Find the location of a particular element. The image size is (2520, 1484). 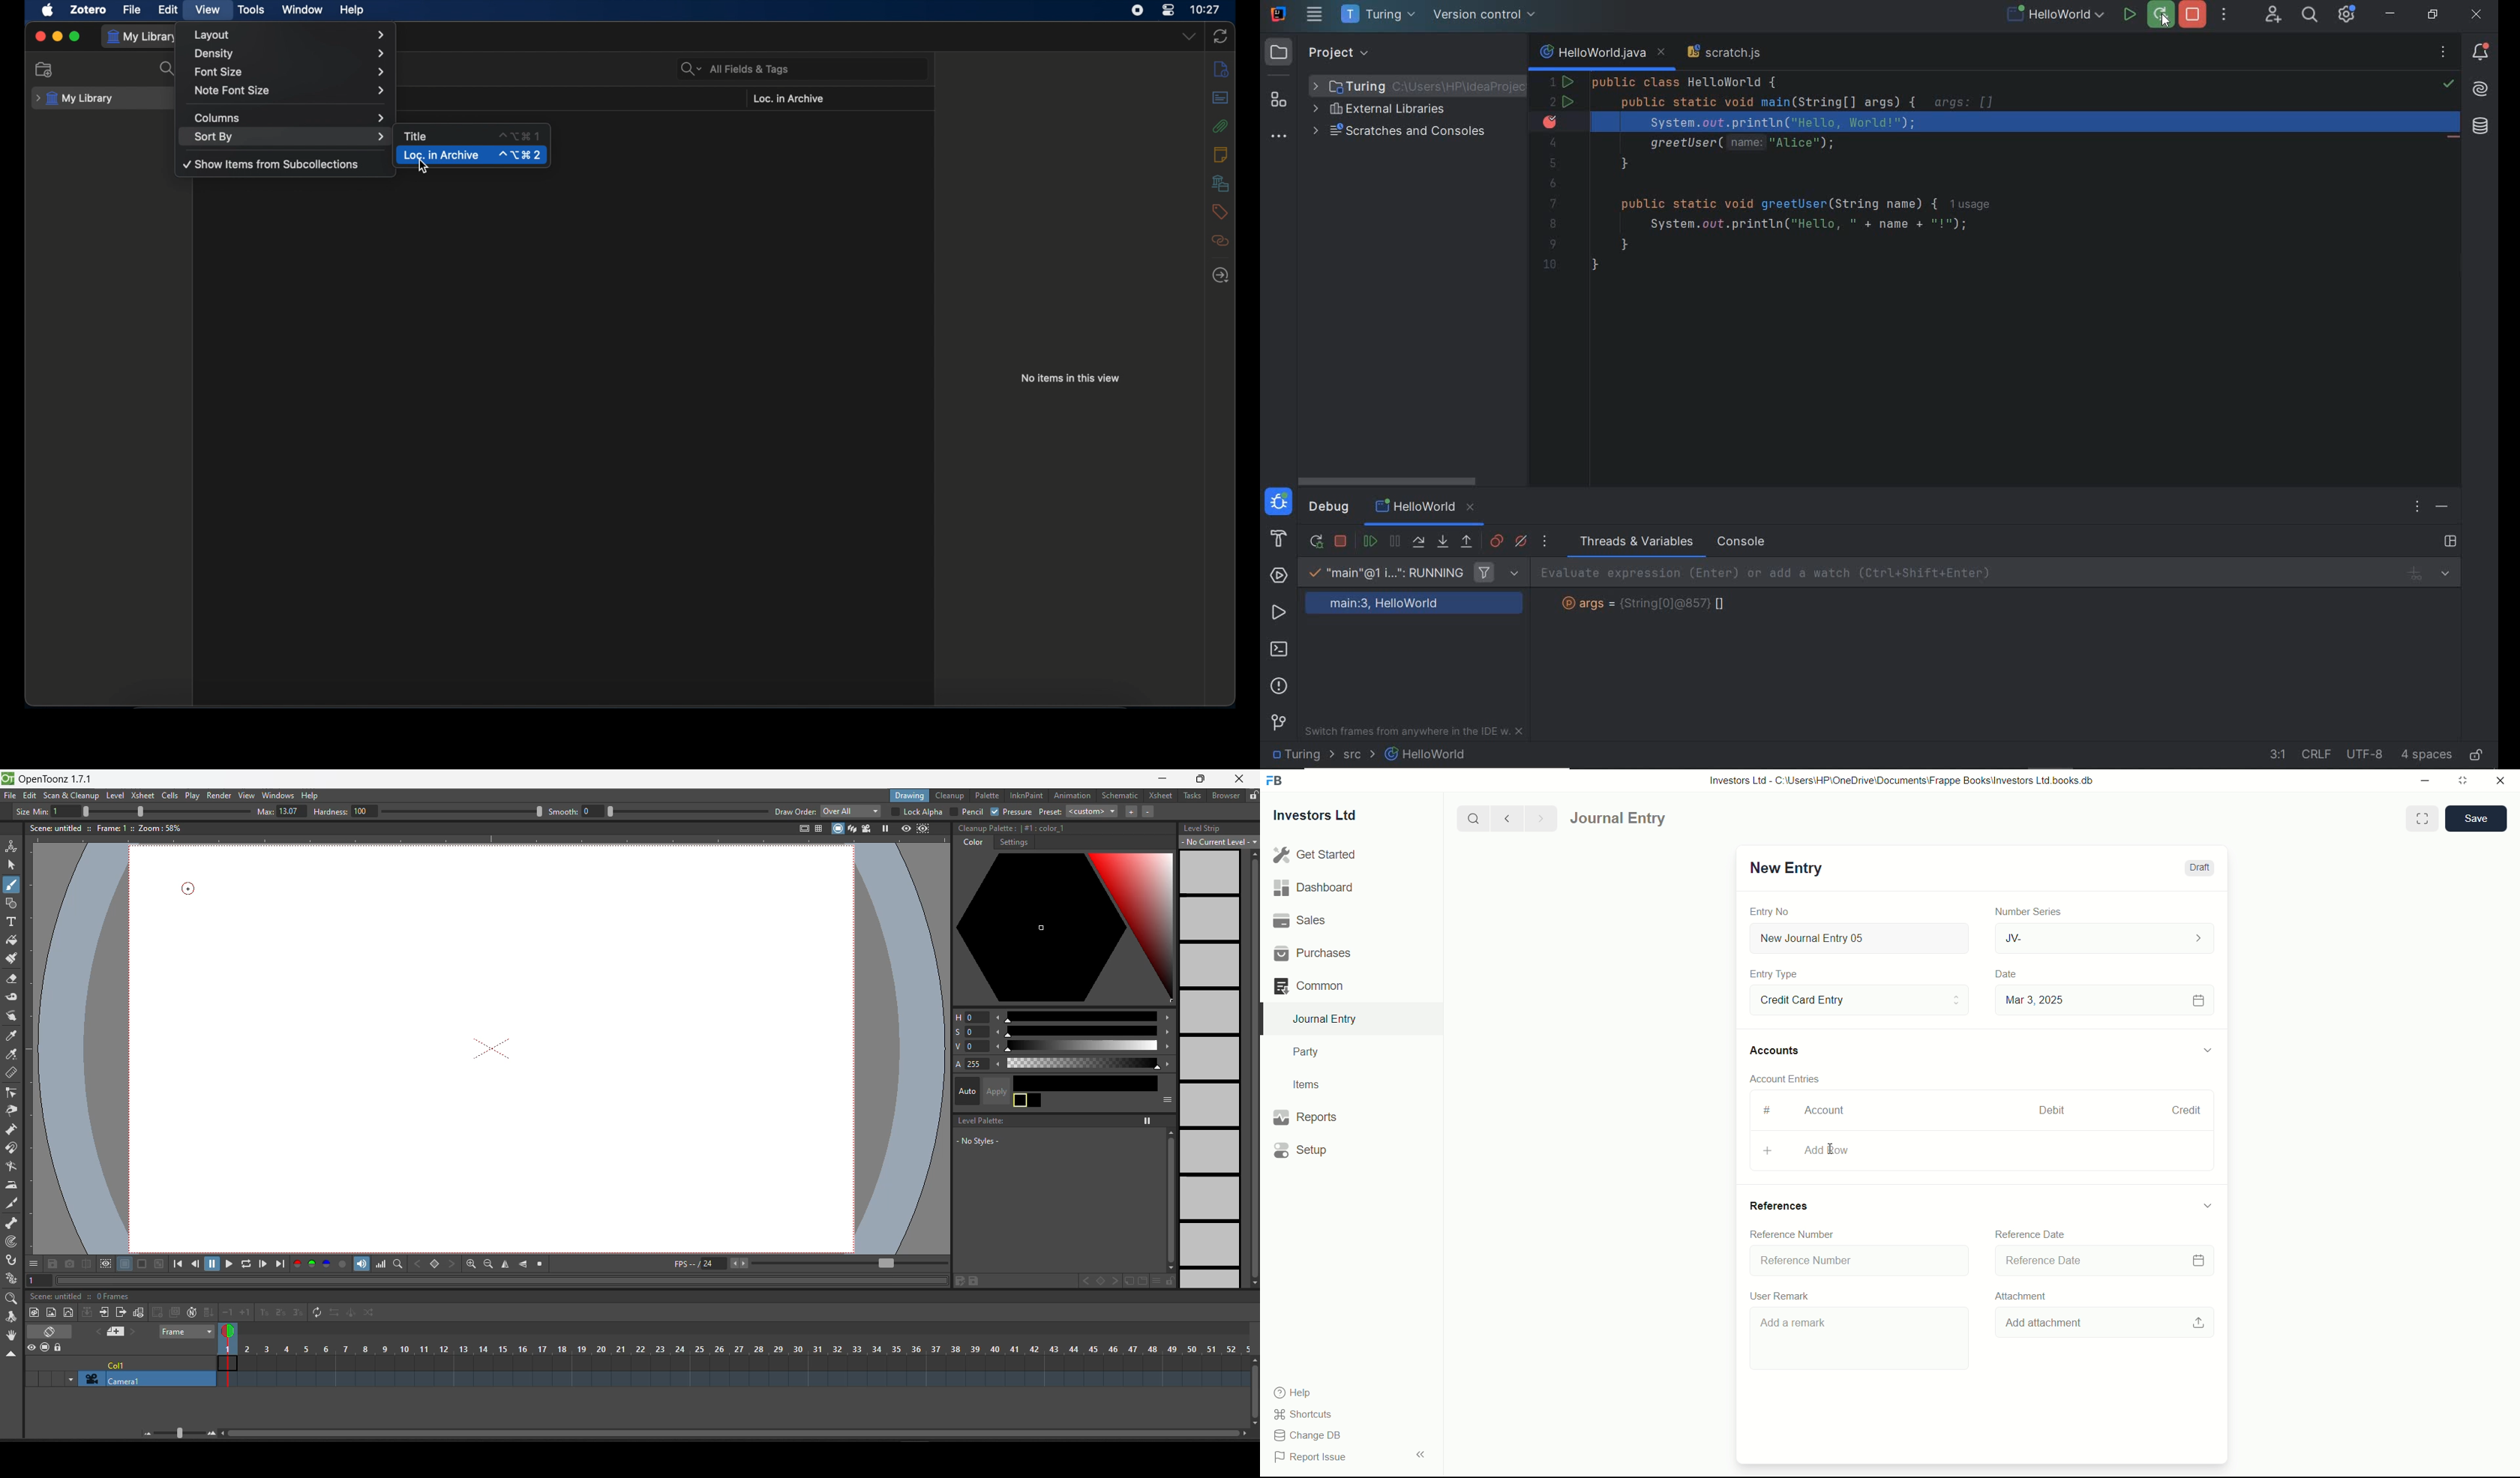

Investors Ltd - C:\Users\HP\OneDrive\Documents\Frappe Books\Investors Ltd books.db is located at coordinates (1903, 780).